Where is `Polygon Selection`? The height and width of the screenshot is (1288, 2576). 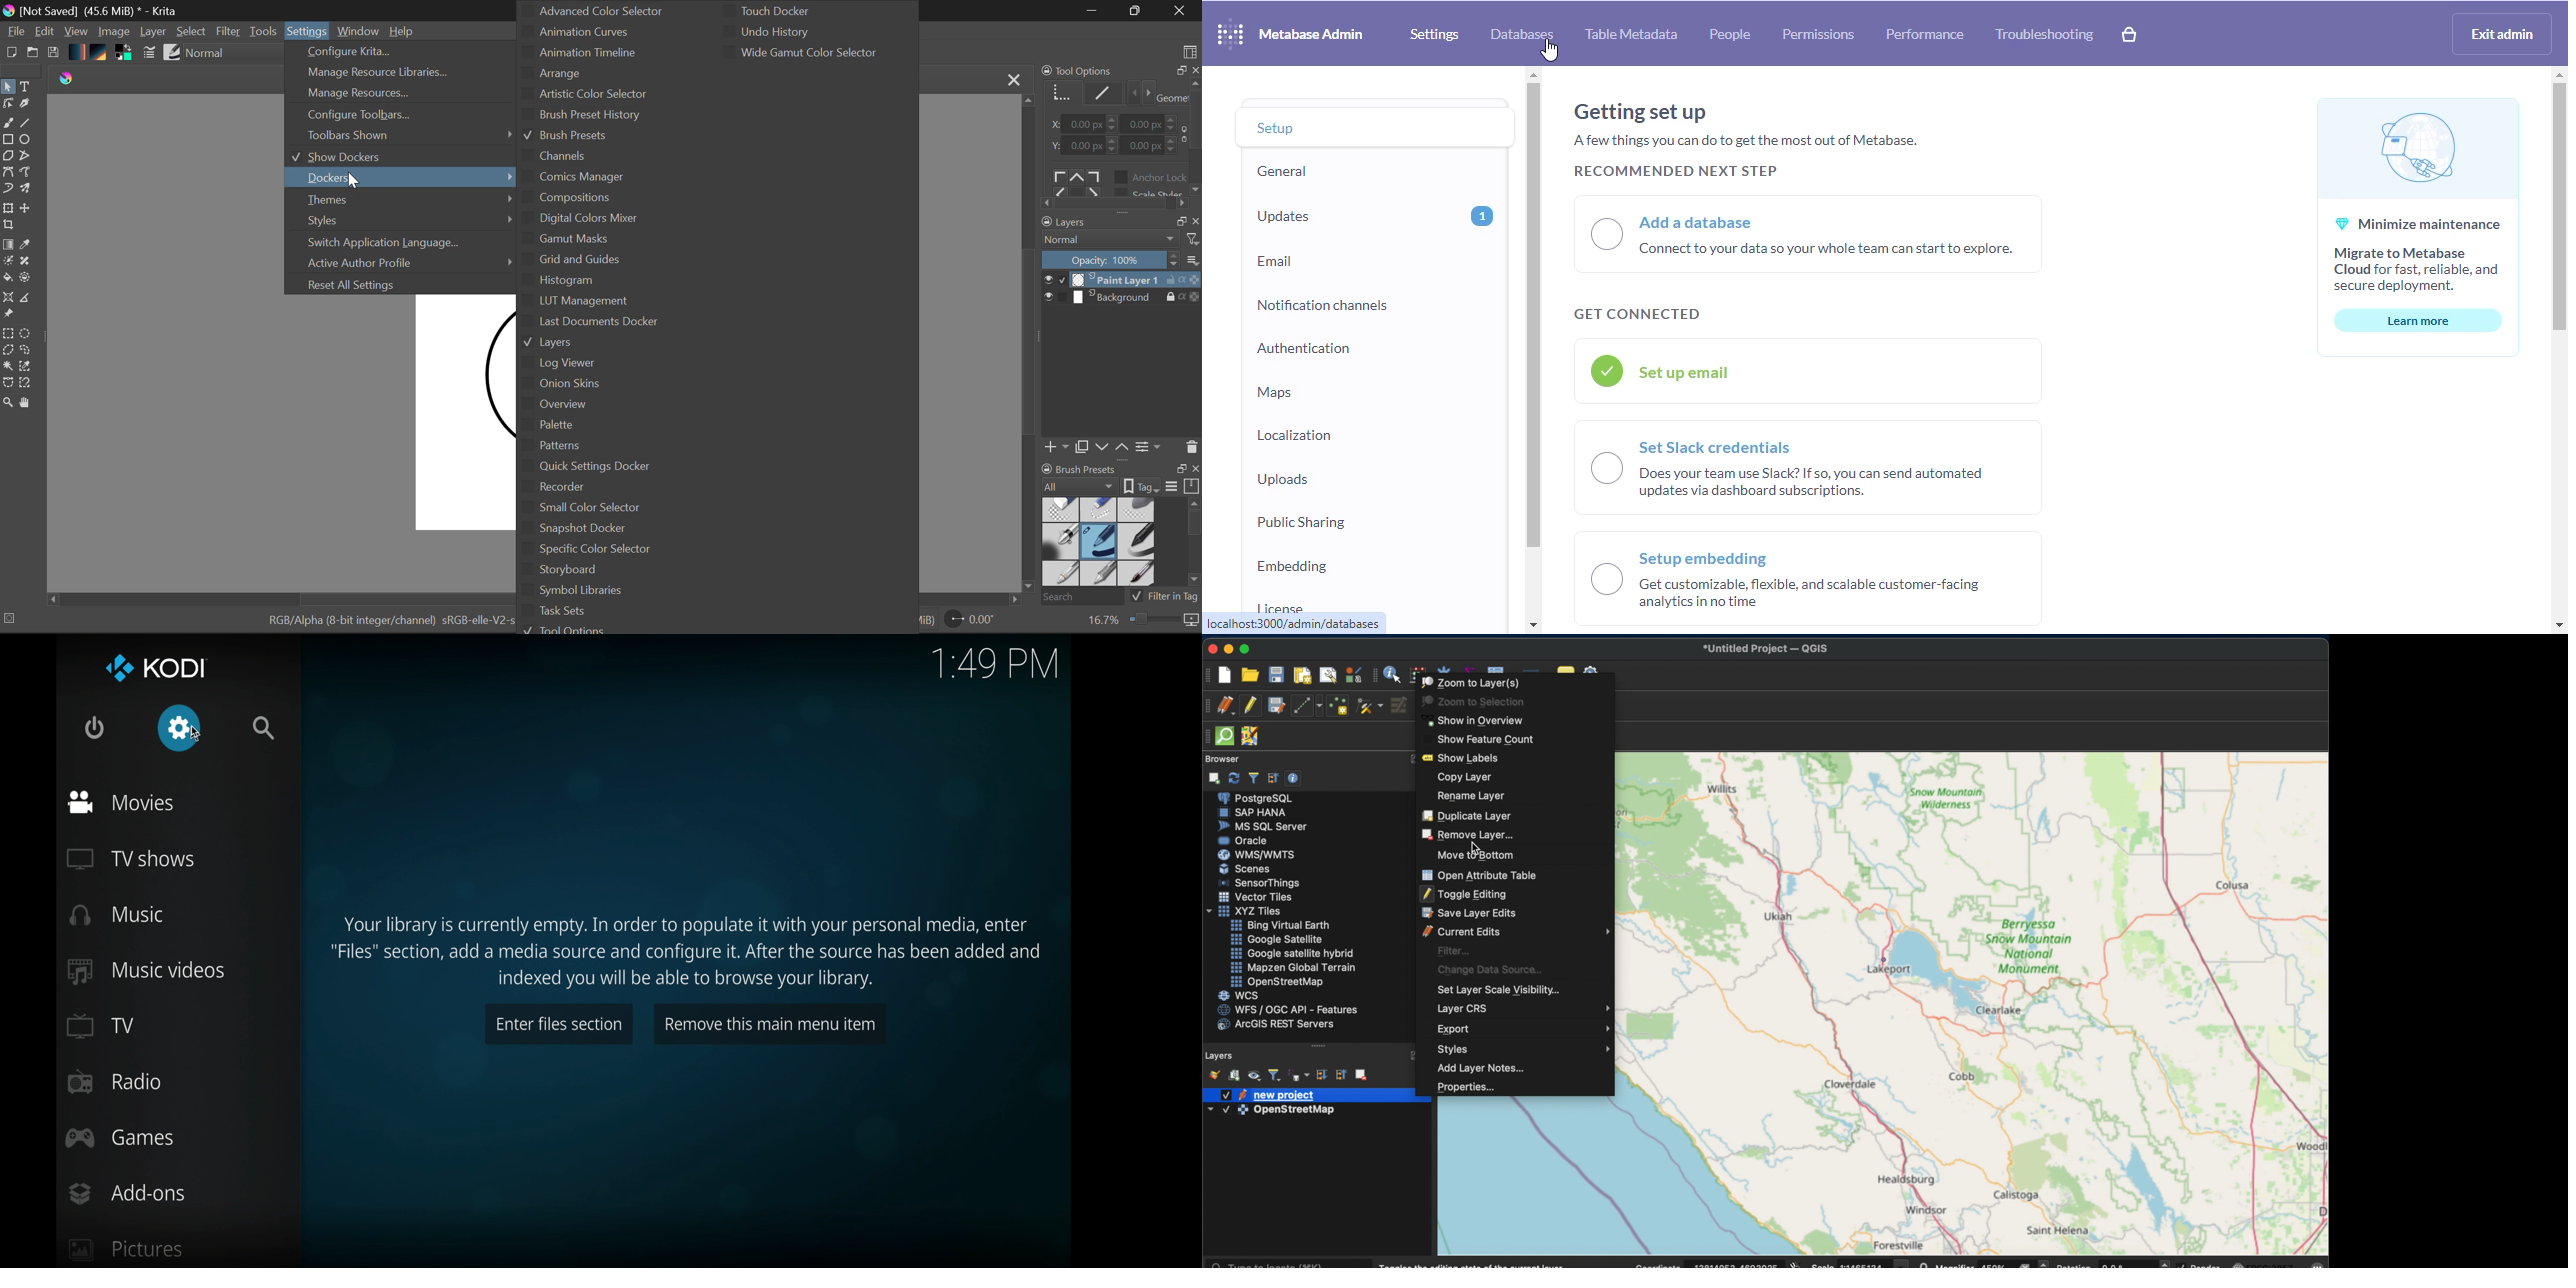 Polygon Selection is located at coordinates (8, 351).